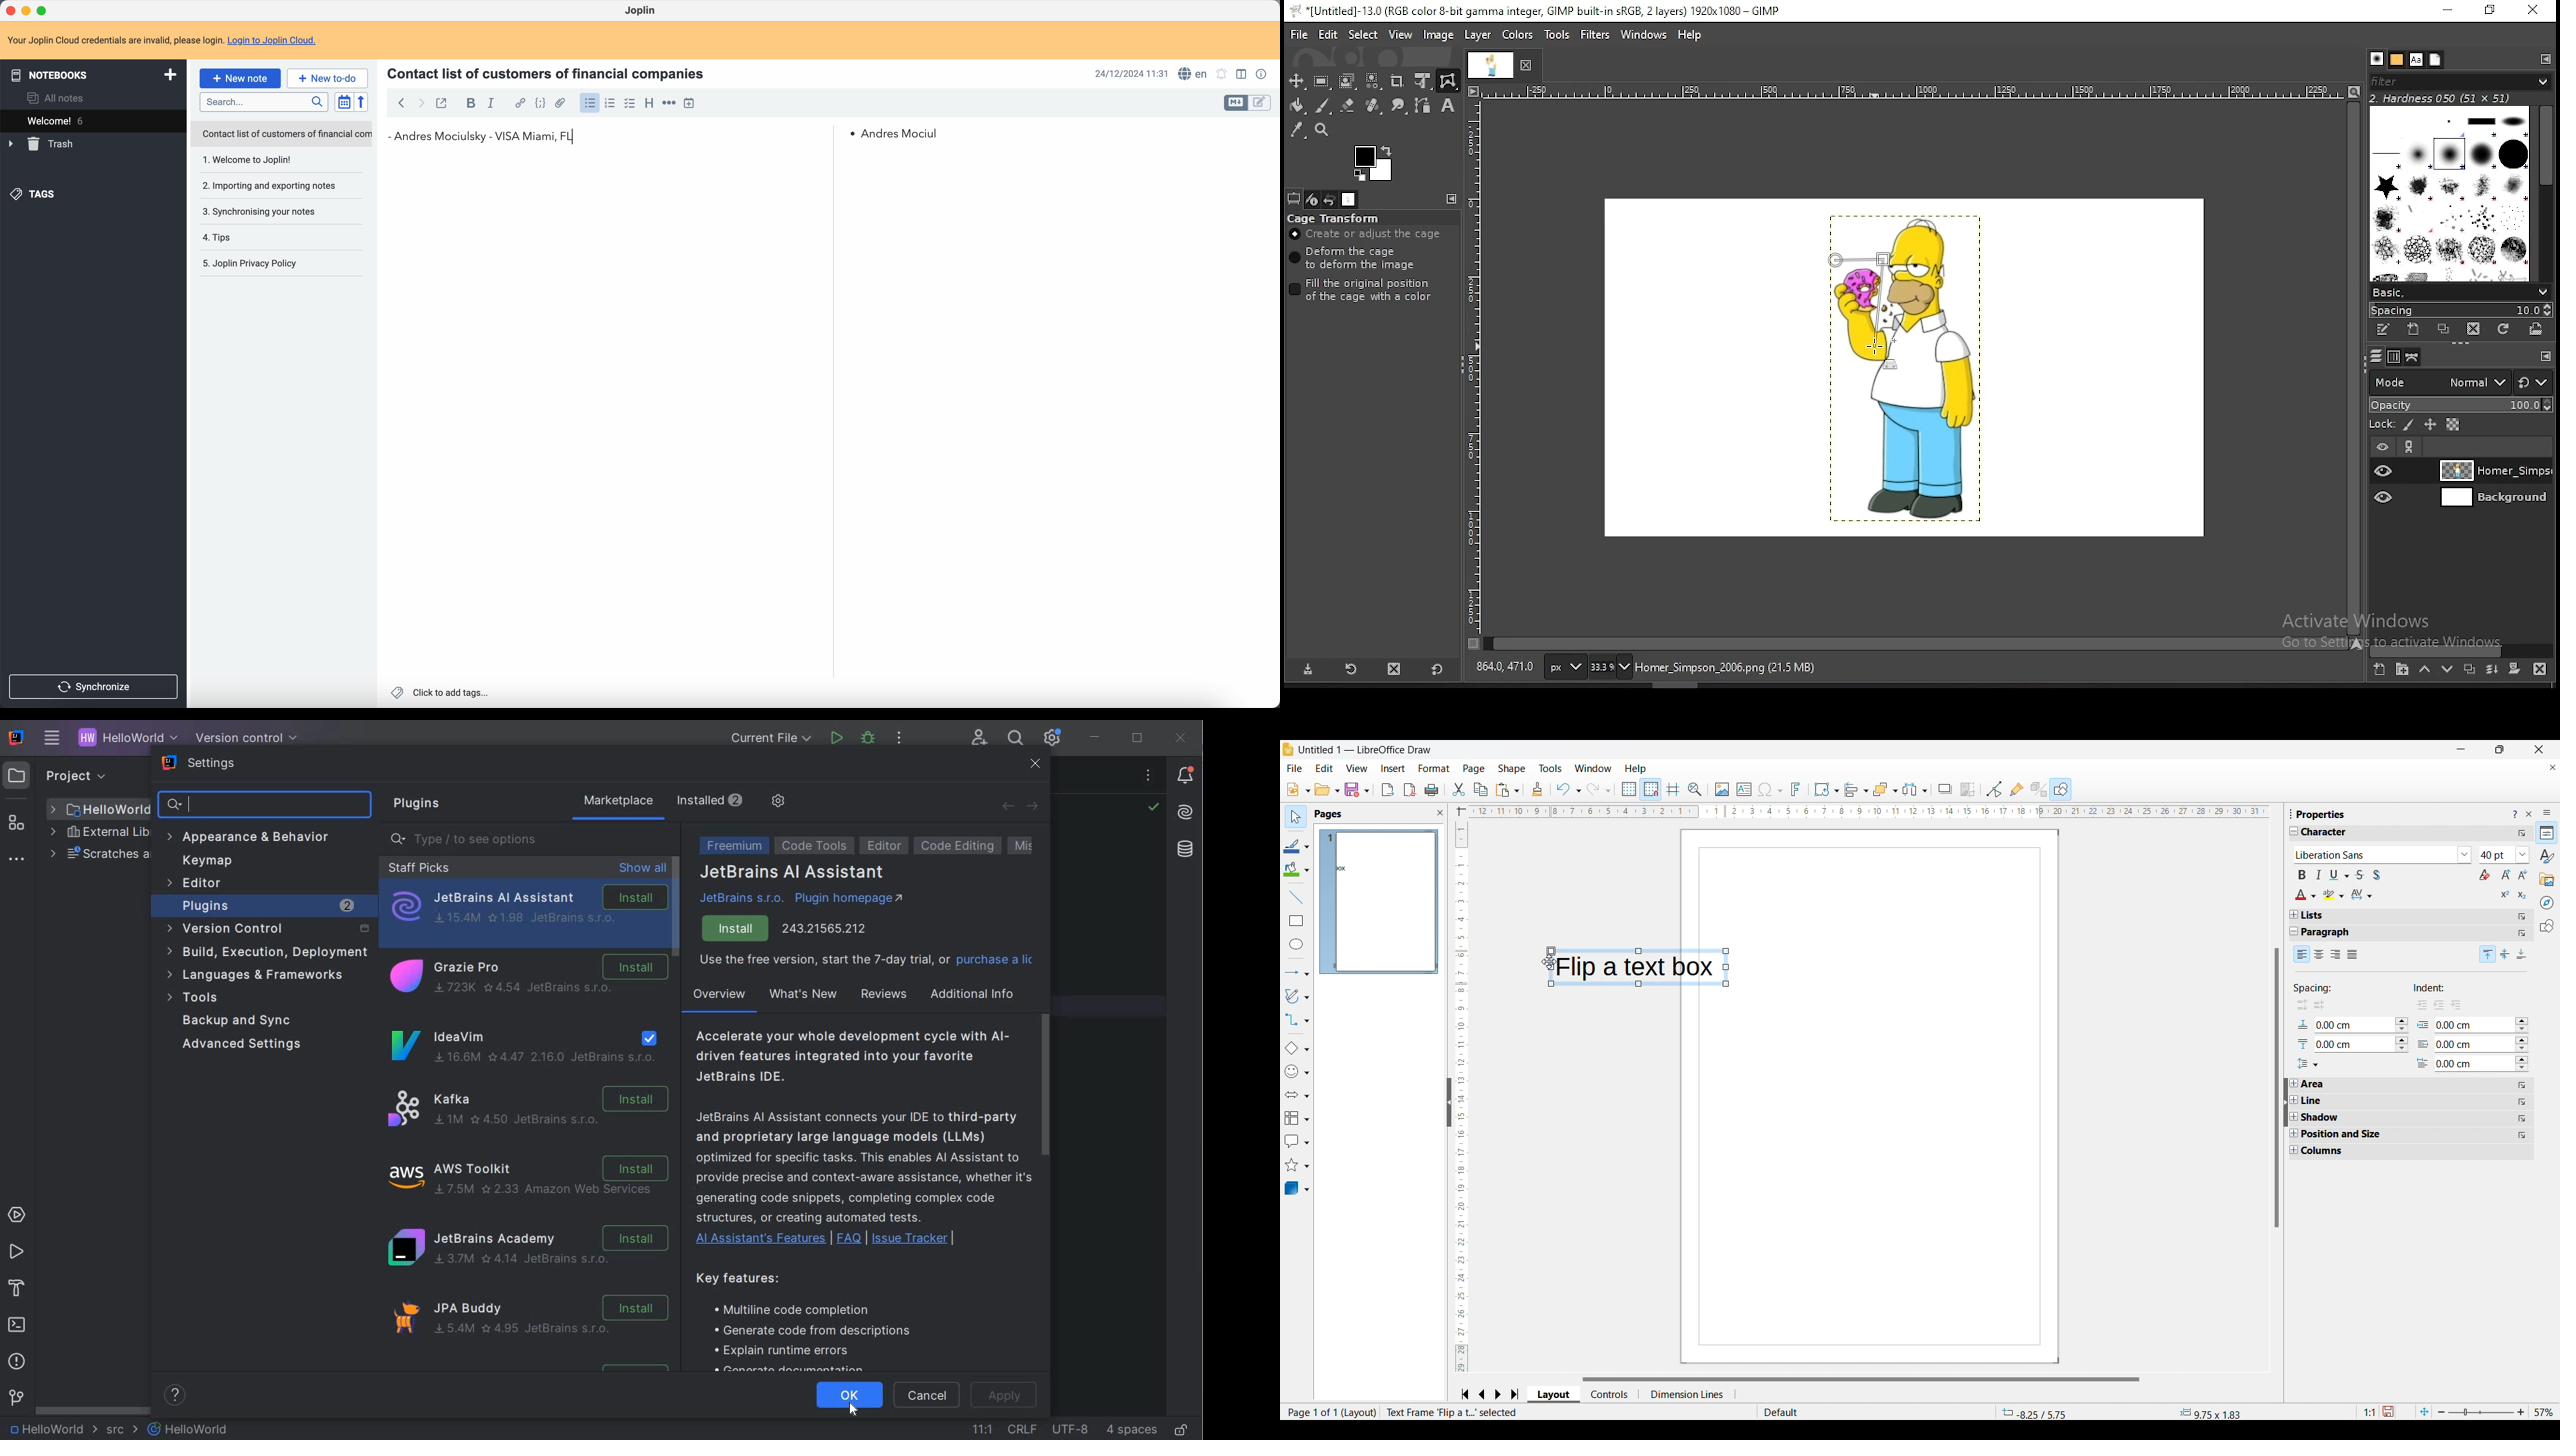  Describe the element at coordinates (1448, 81) in the screenshot. I see `cage transform` at that location.